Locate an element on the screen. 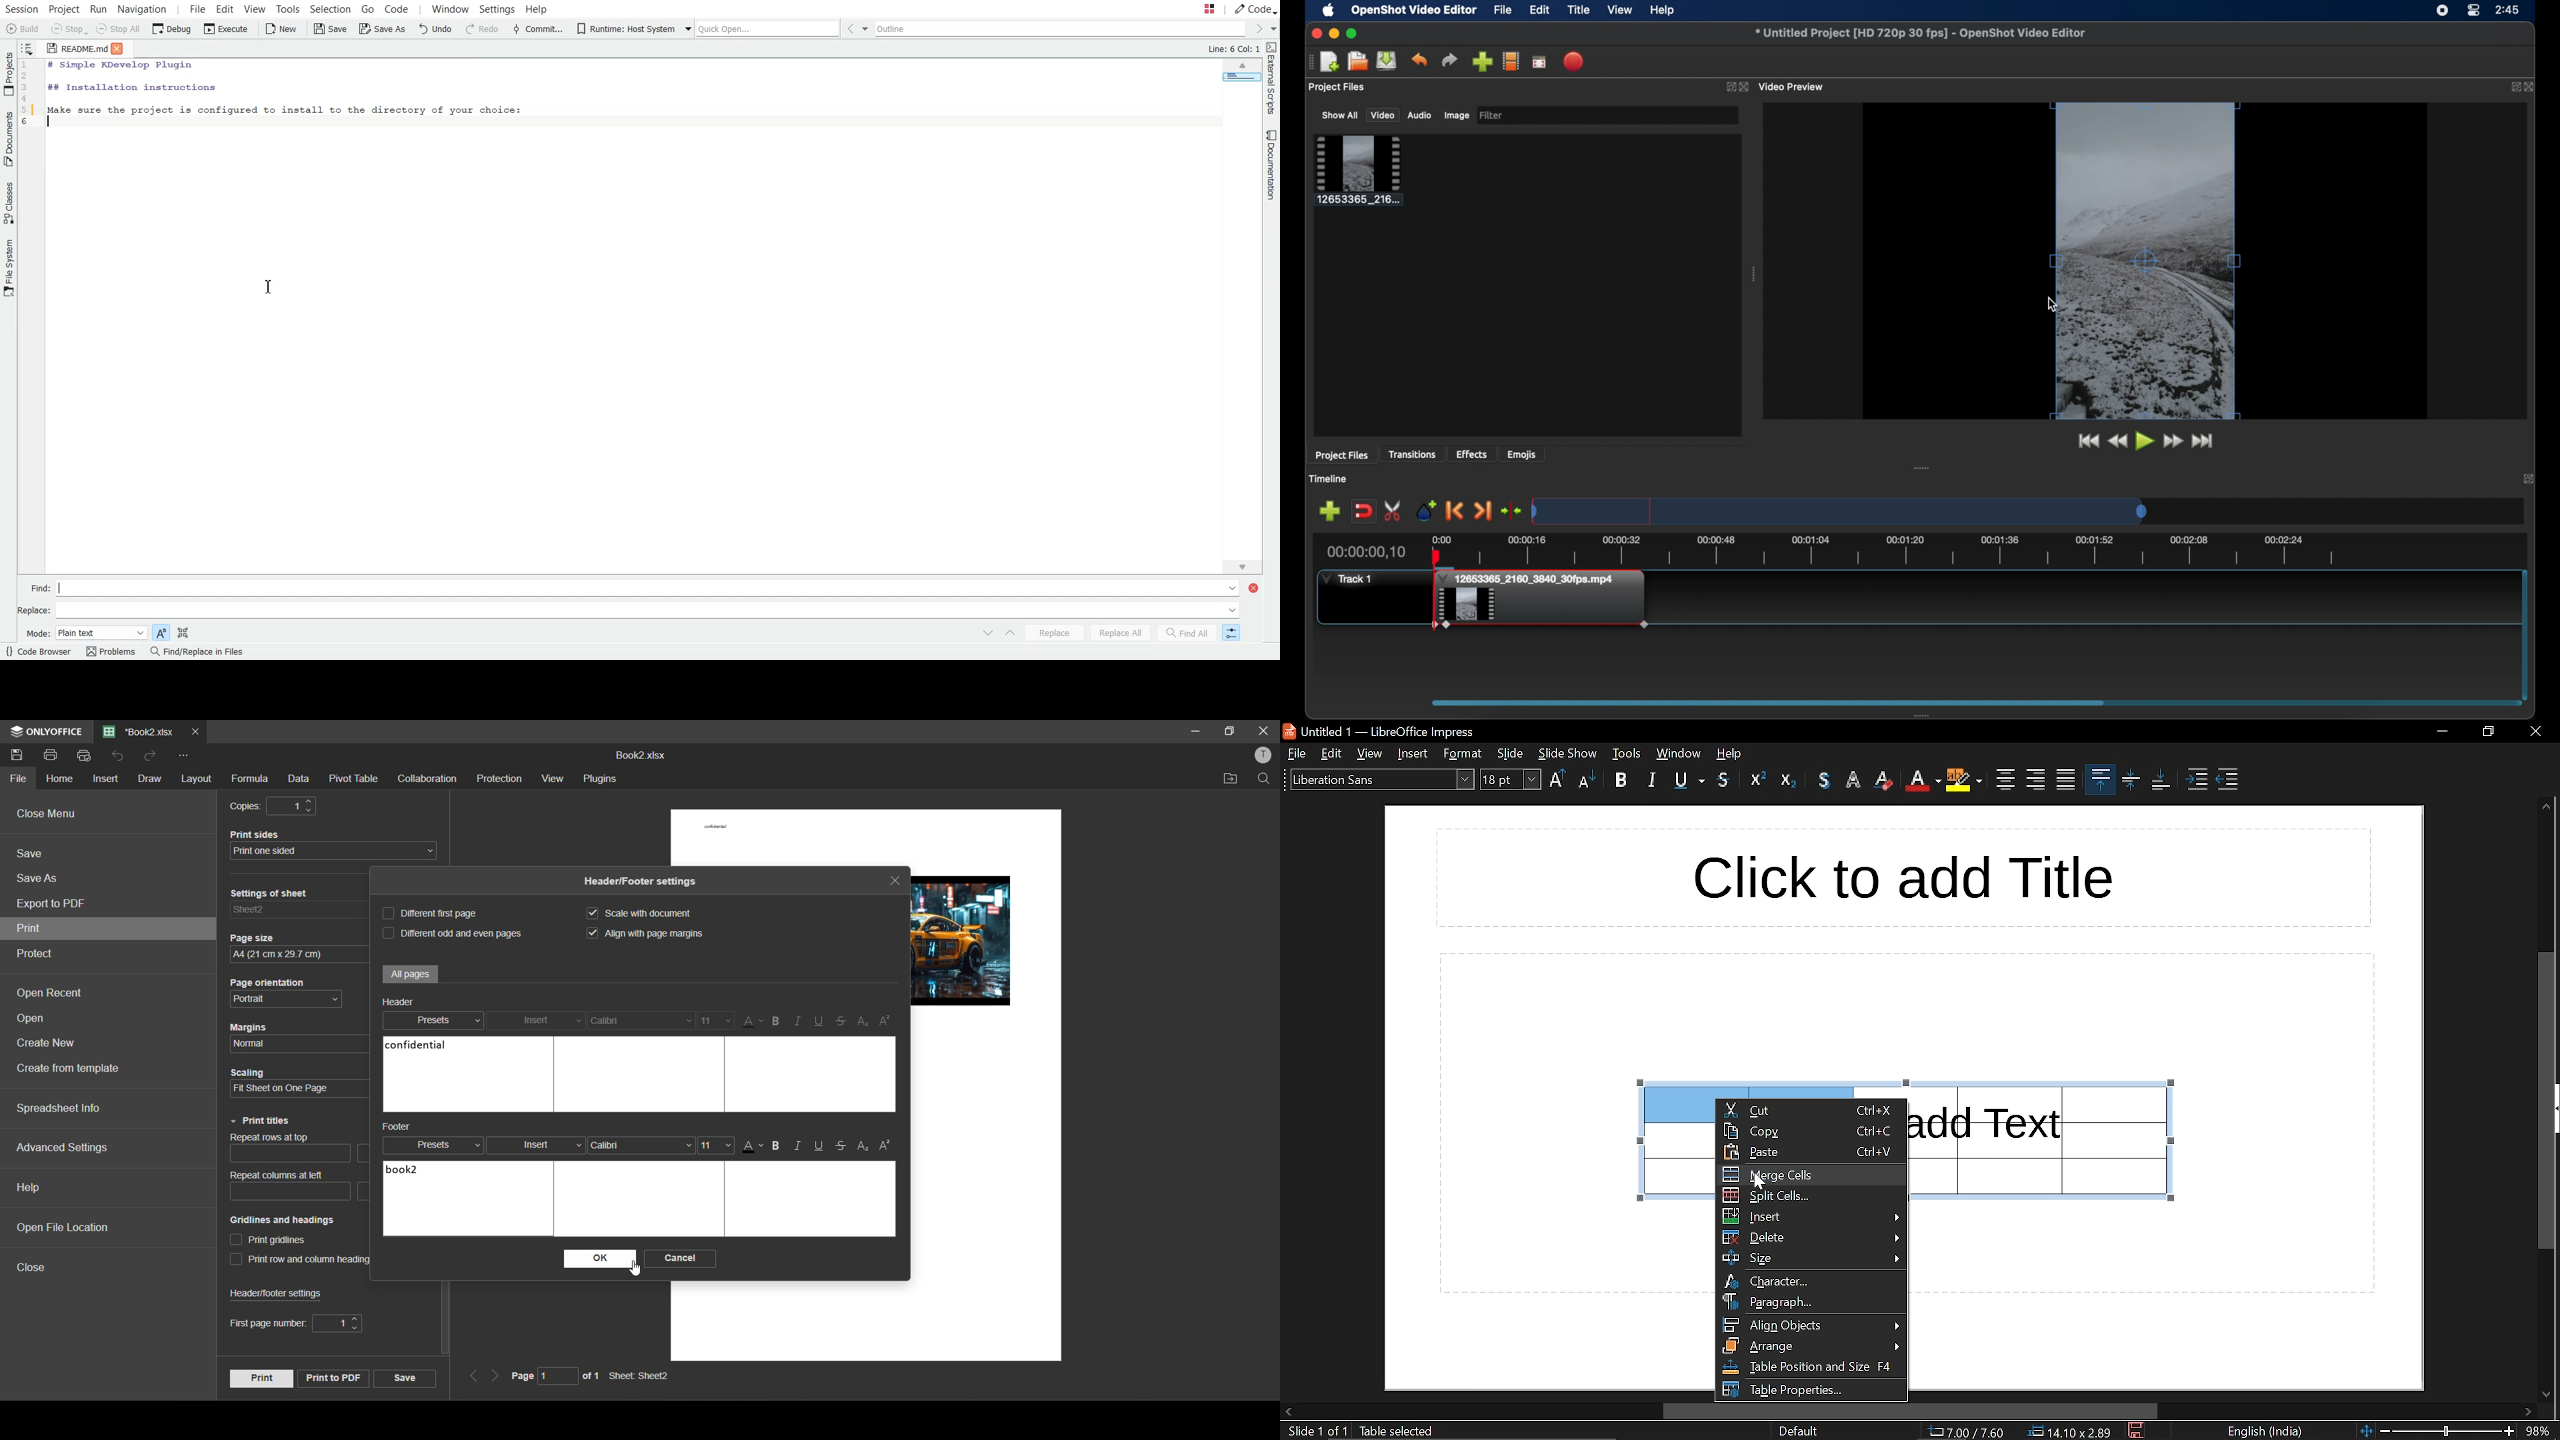 The height and width of the screenshot is (1456, 2576). move down is located at coordinates (2548, 1393).